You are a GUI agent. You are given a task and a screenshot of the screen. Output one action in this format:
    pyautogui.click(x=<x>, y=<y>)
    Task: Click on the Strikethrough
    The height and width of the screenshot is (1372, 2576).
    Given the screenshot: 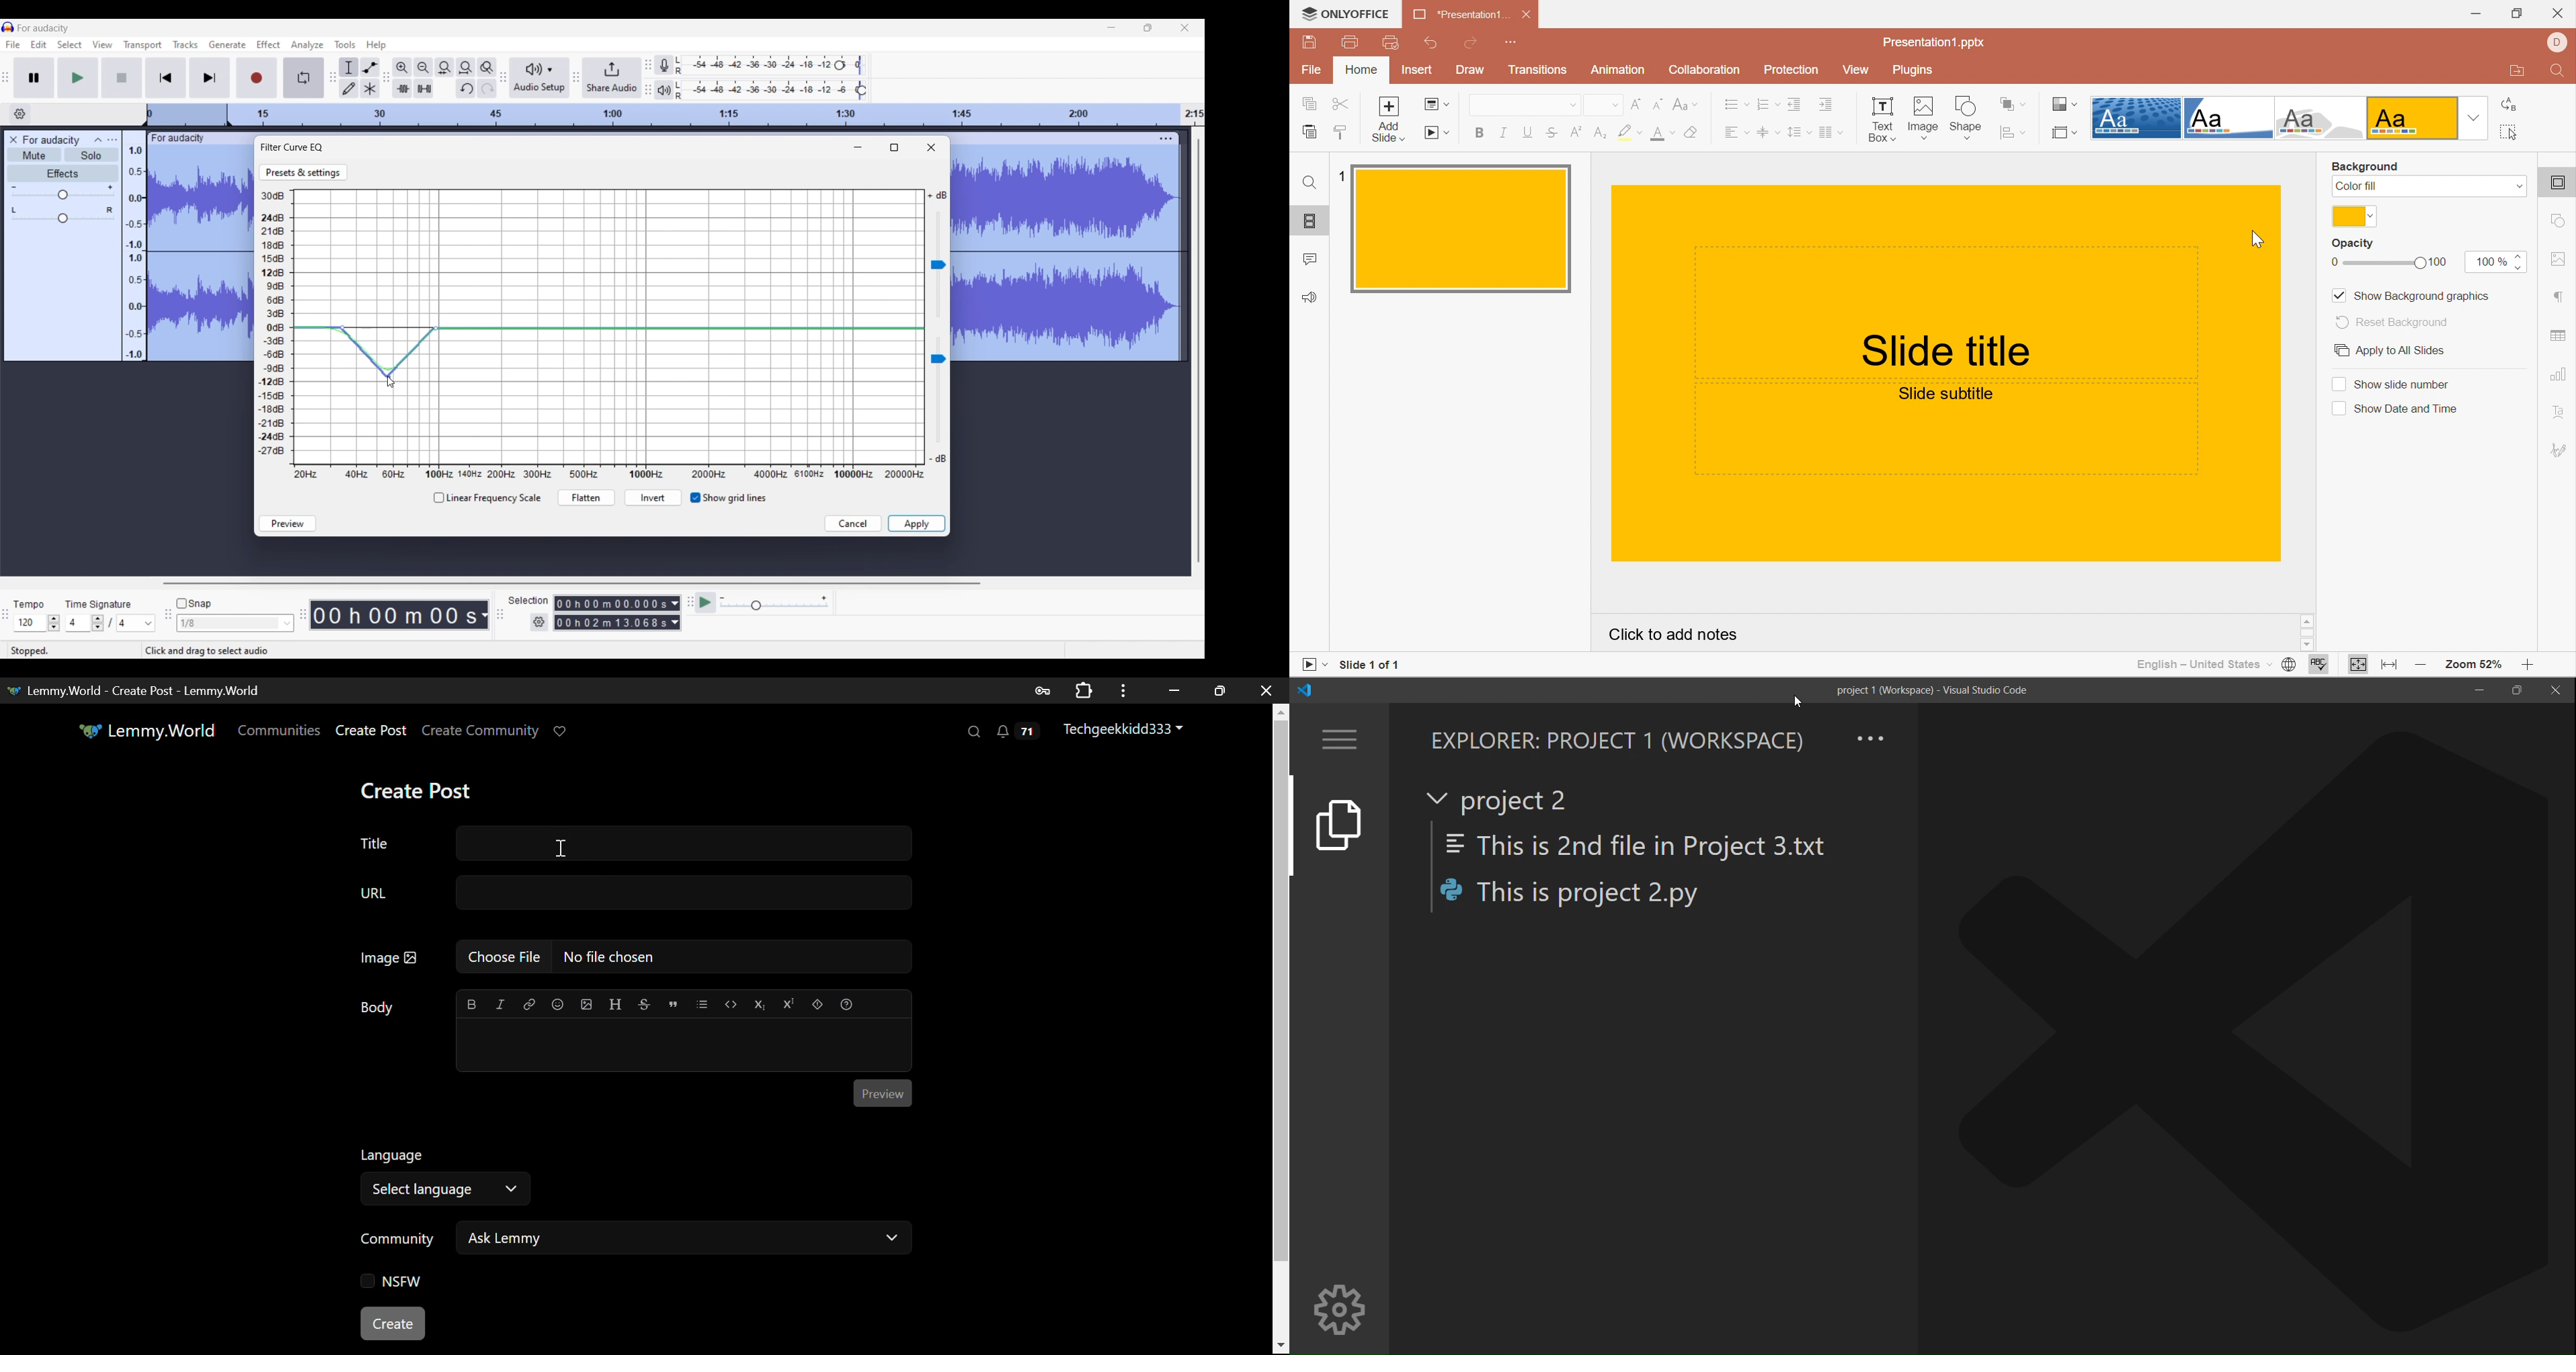 What is the action you would take?
    pyautogui.click(x=1551, y=135)
    